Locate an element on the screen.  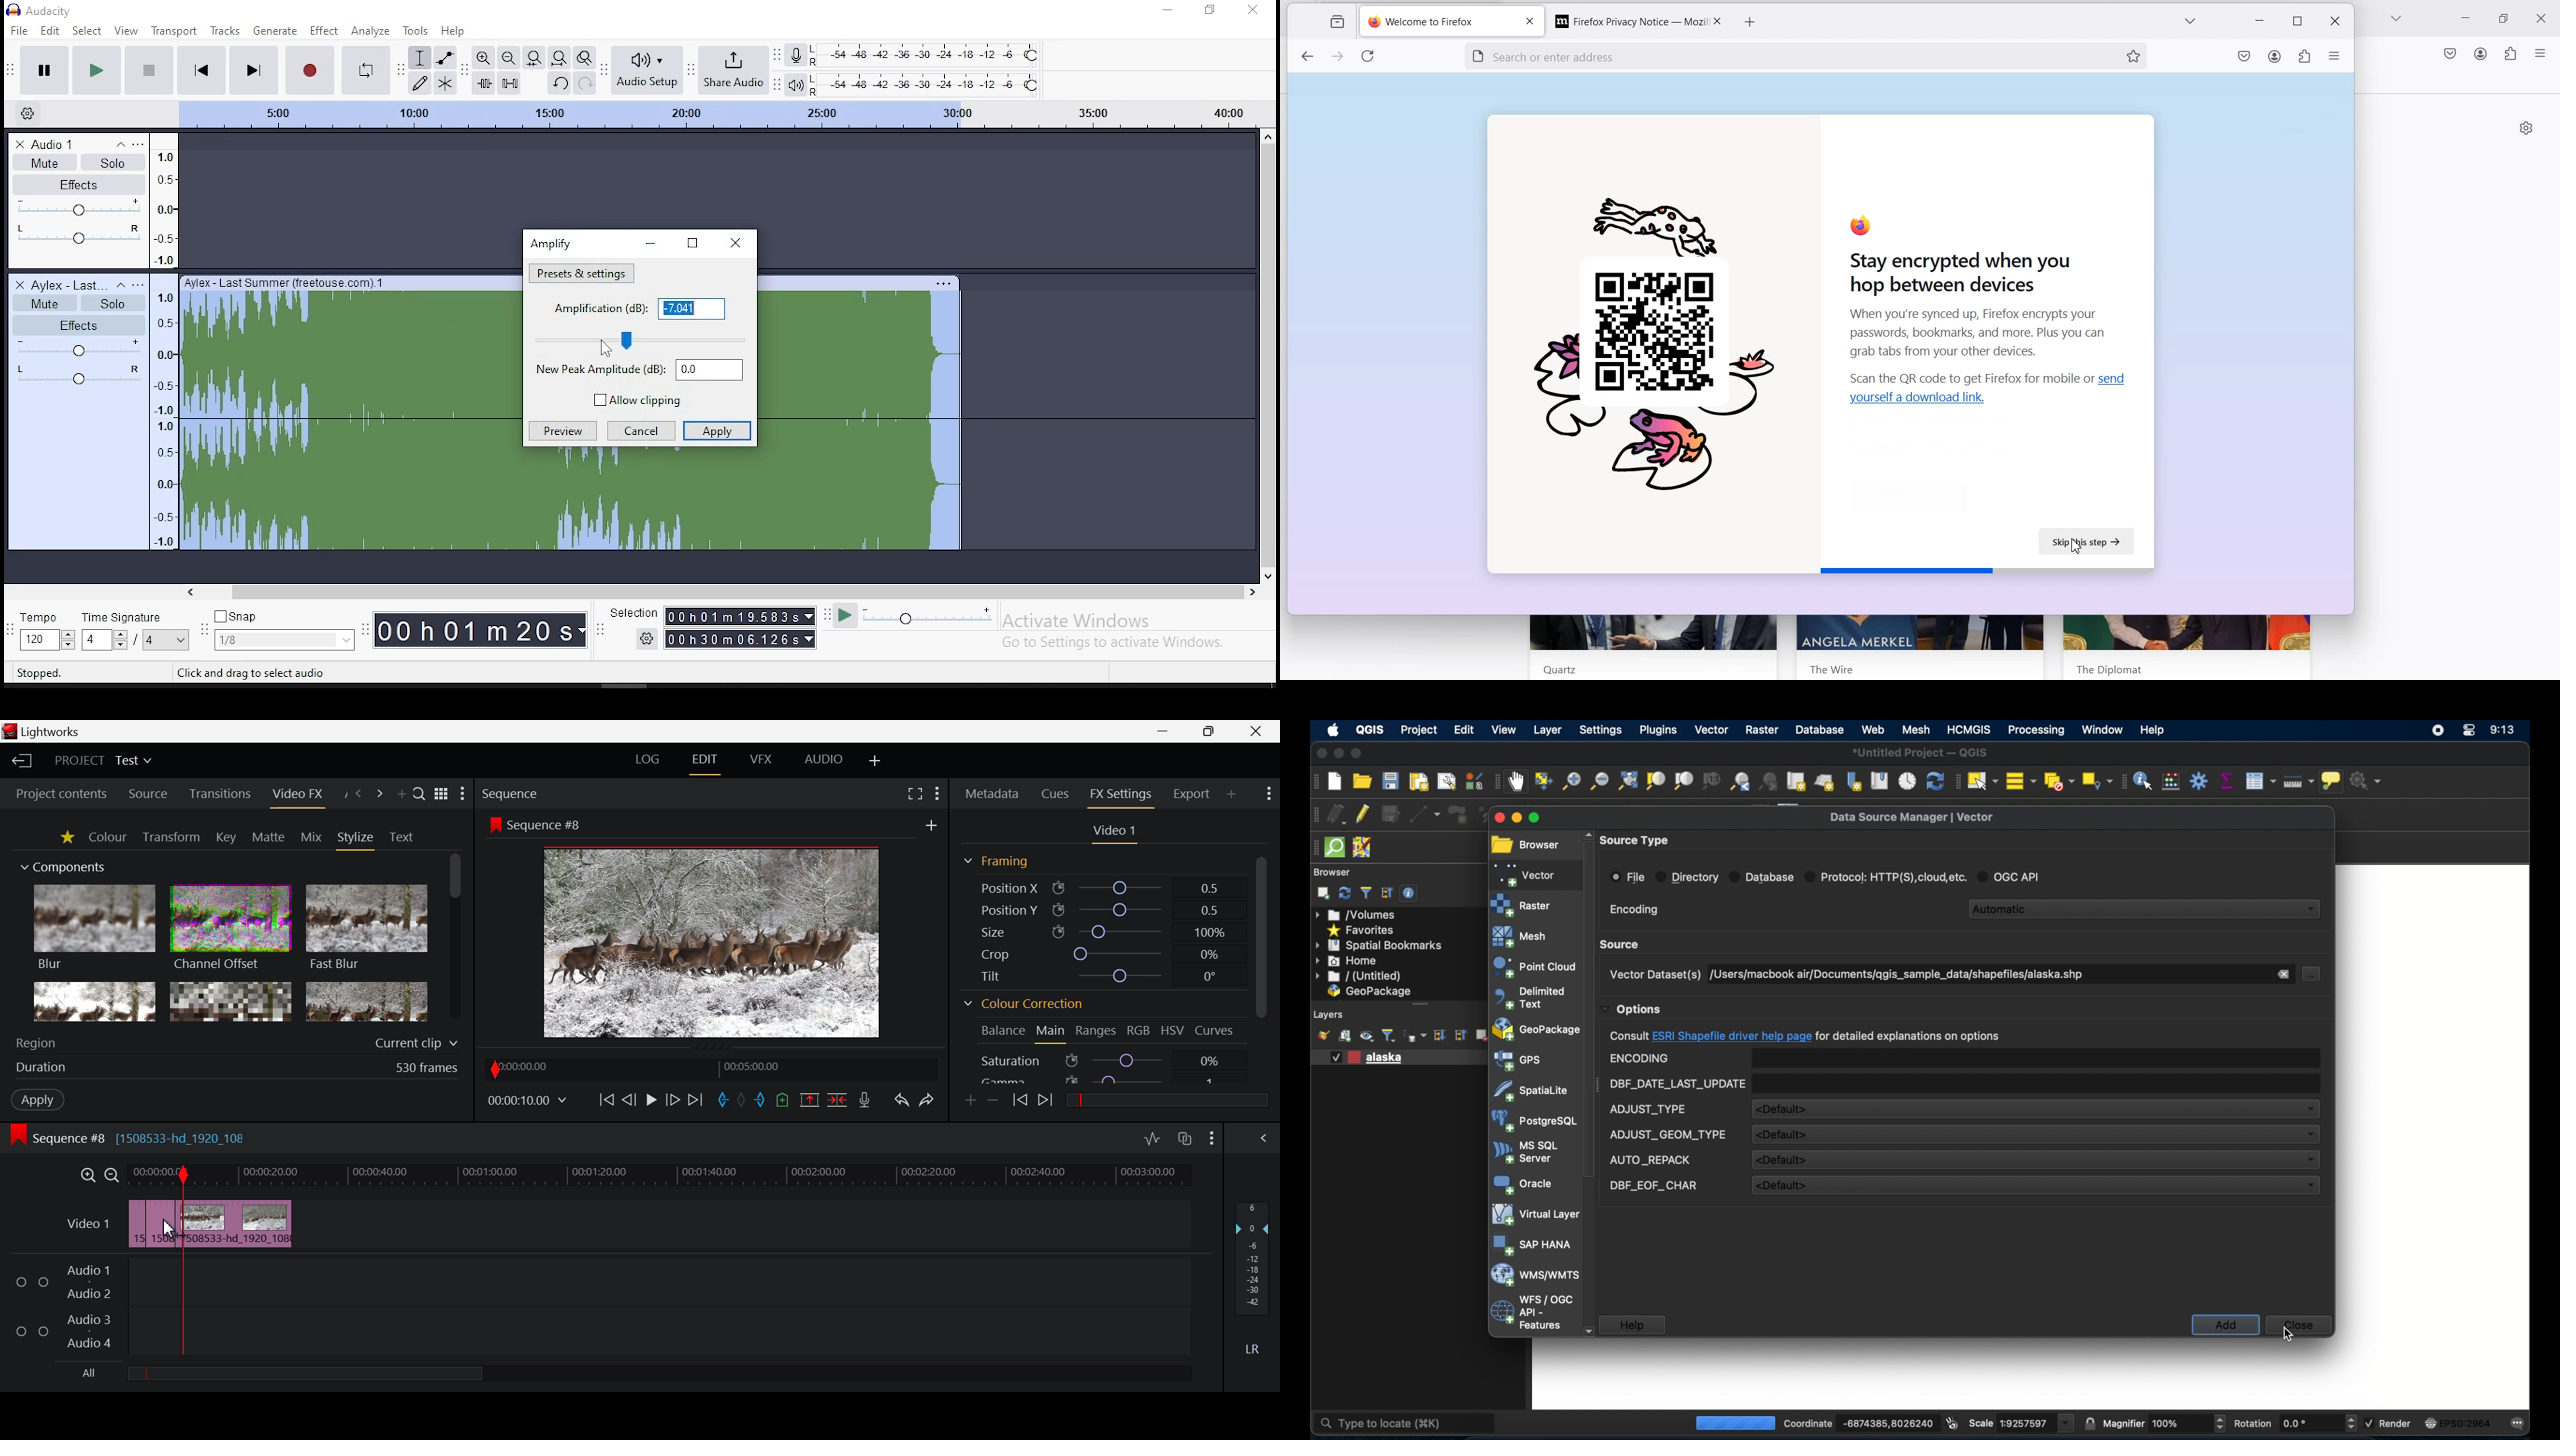
show layout manager is located at coordinates (1445, 781).